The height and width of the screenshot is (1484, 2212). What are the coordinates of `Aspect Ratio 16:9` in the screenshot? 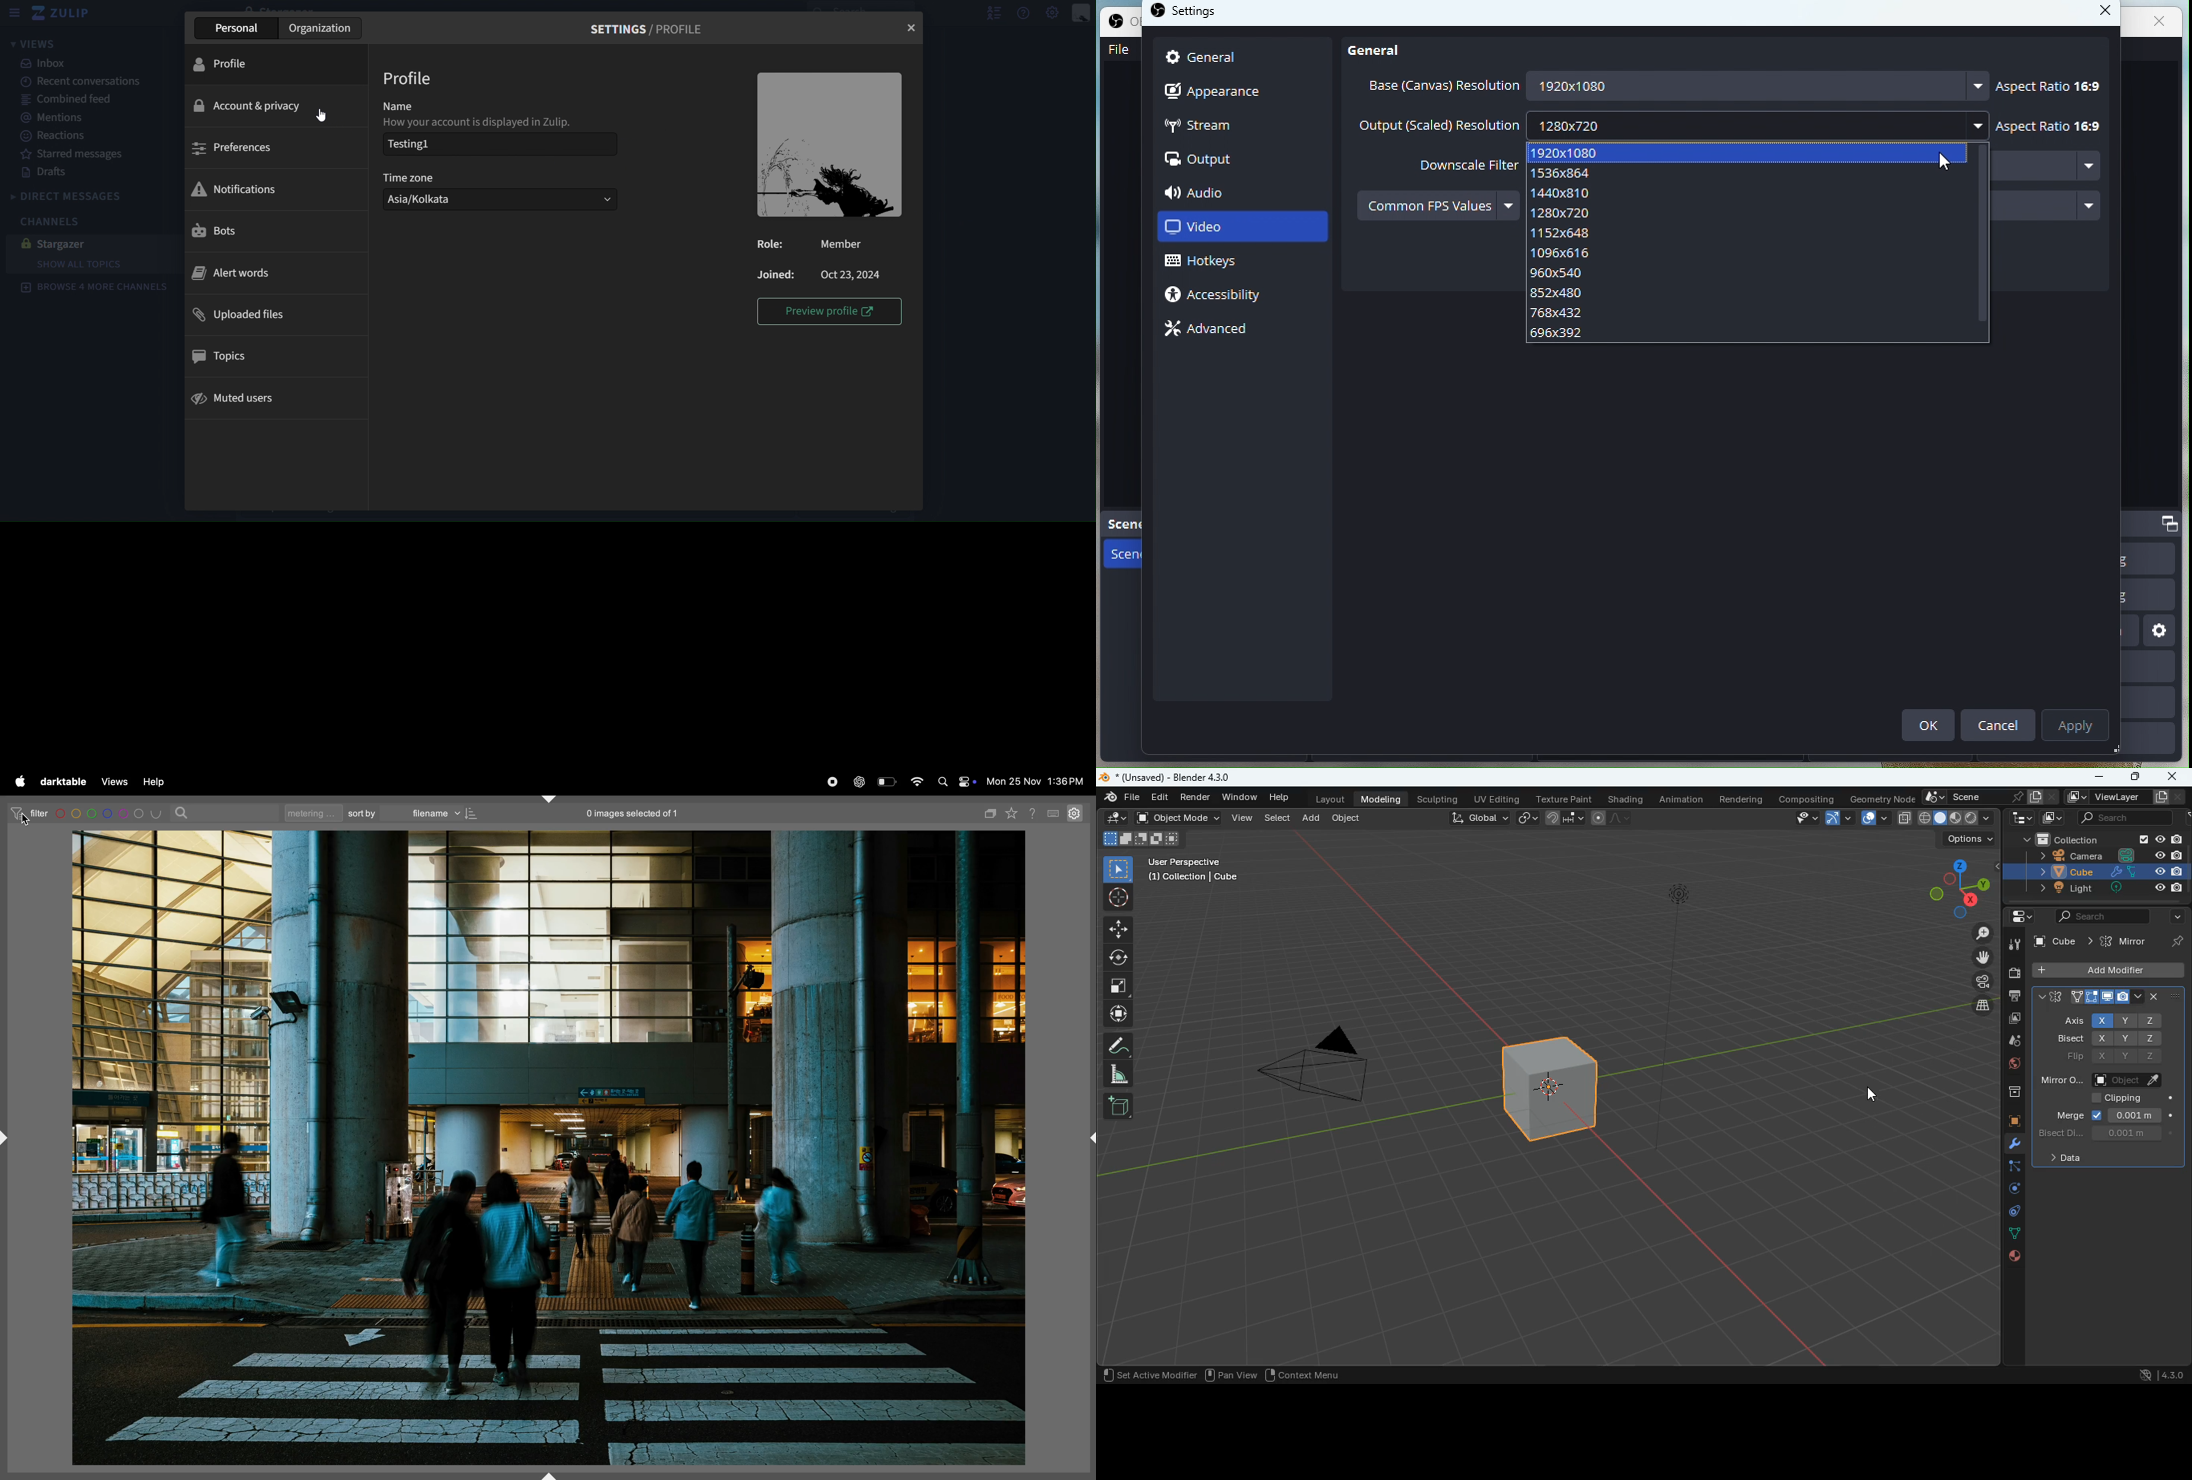 It's located at (2046, 83).